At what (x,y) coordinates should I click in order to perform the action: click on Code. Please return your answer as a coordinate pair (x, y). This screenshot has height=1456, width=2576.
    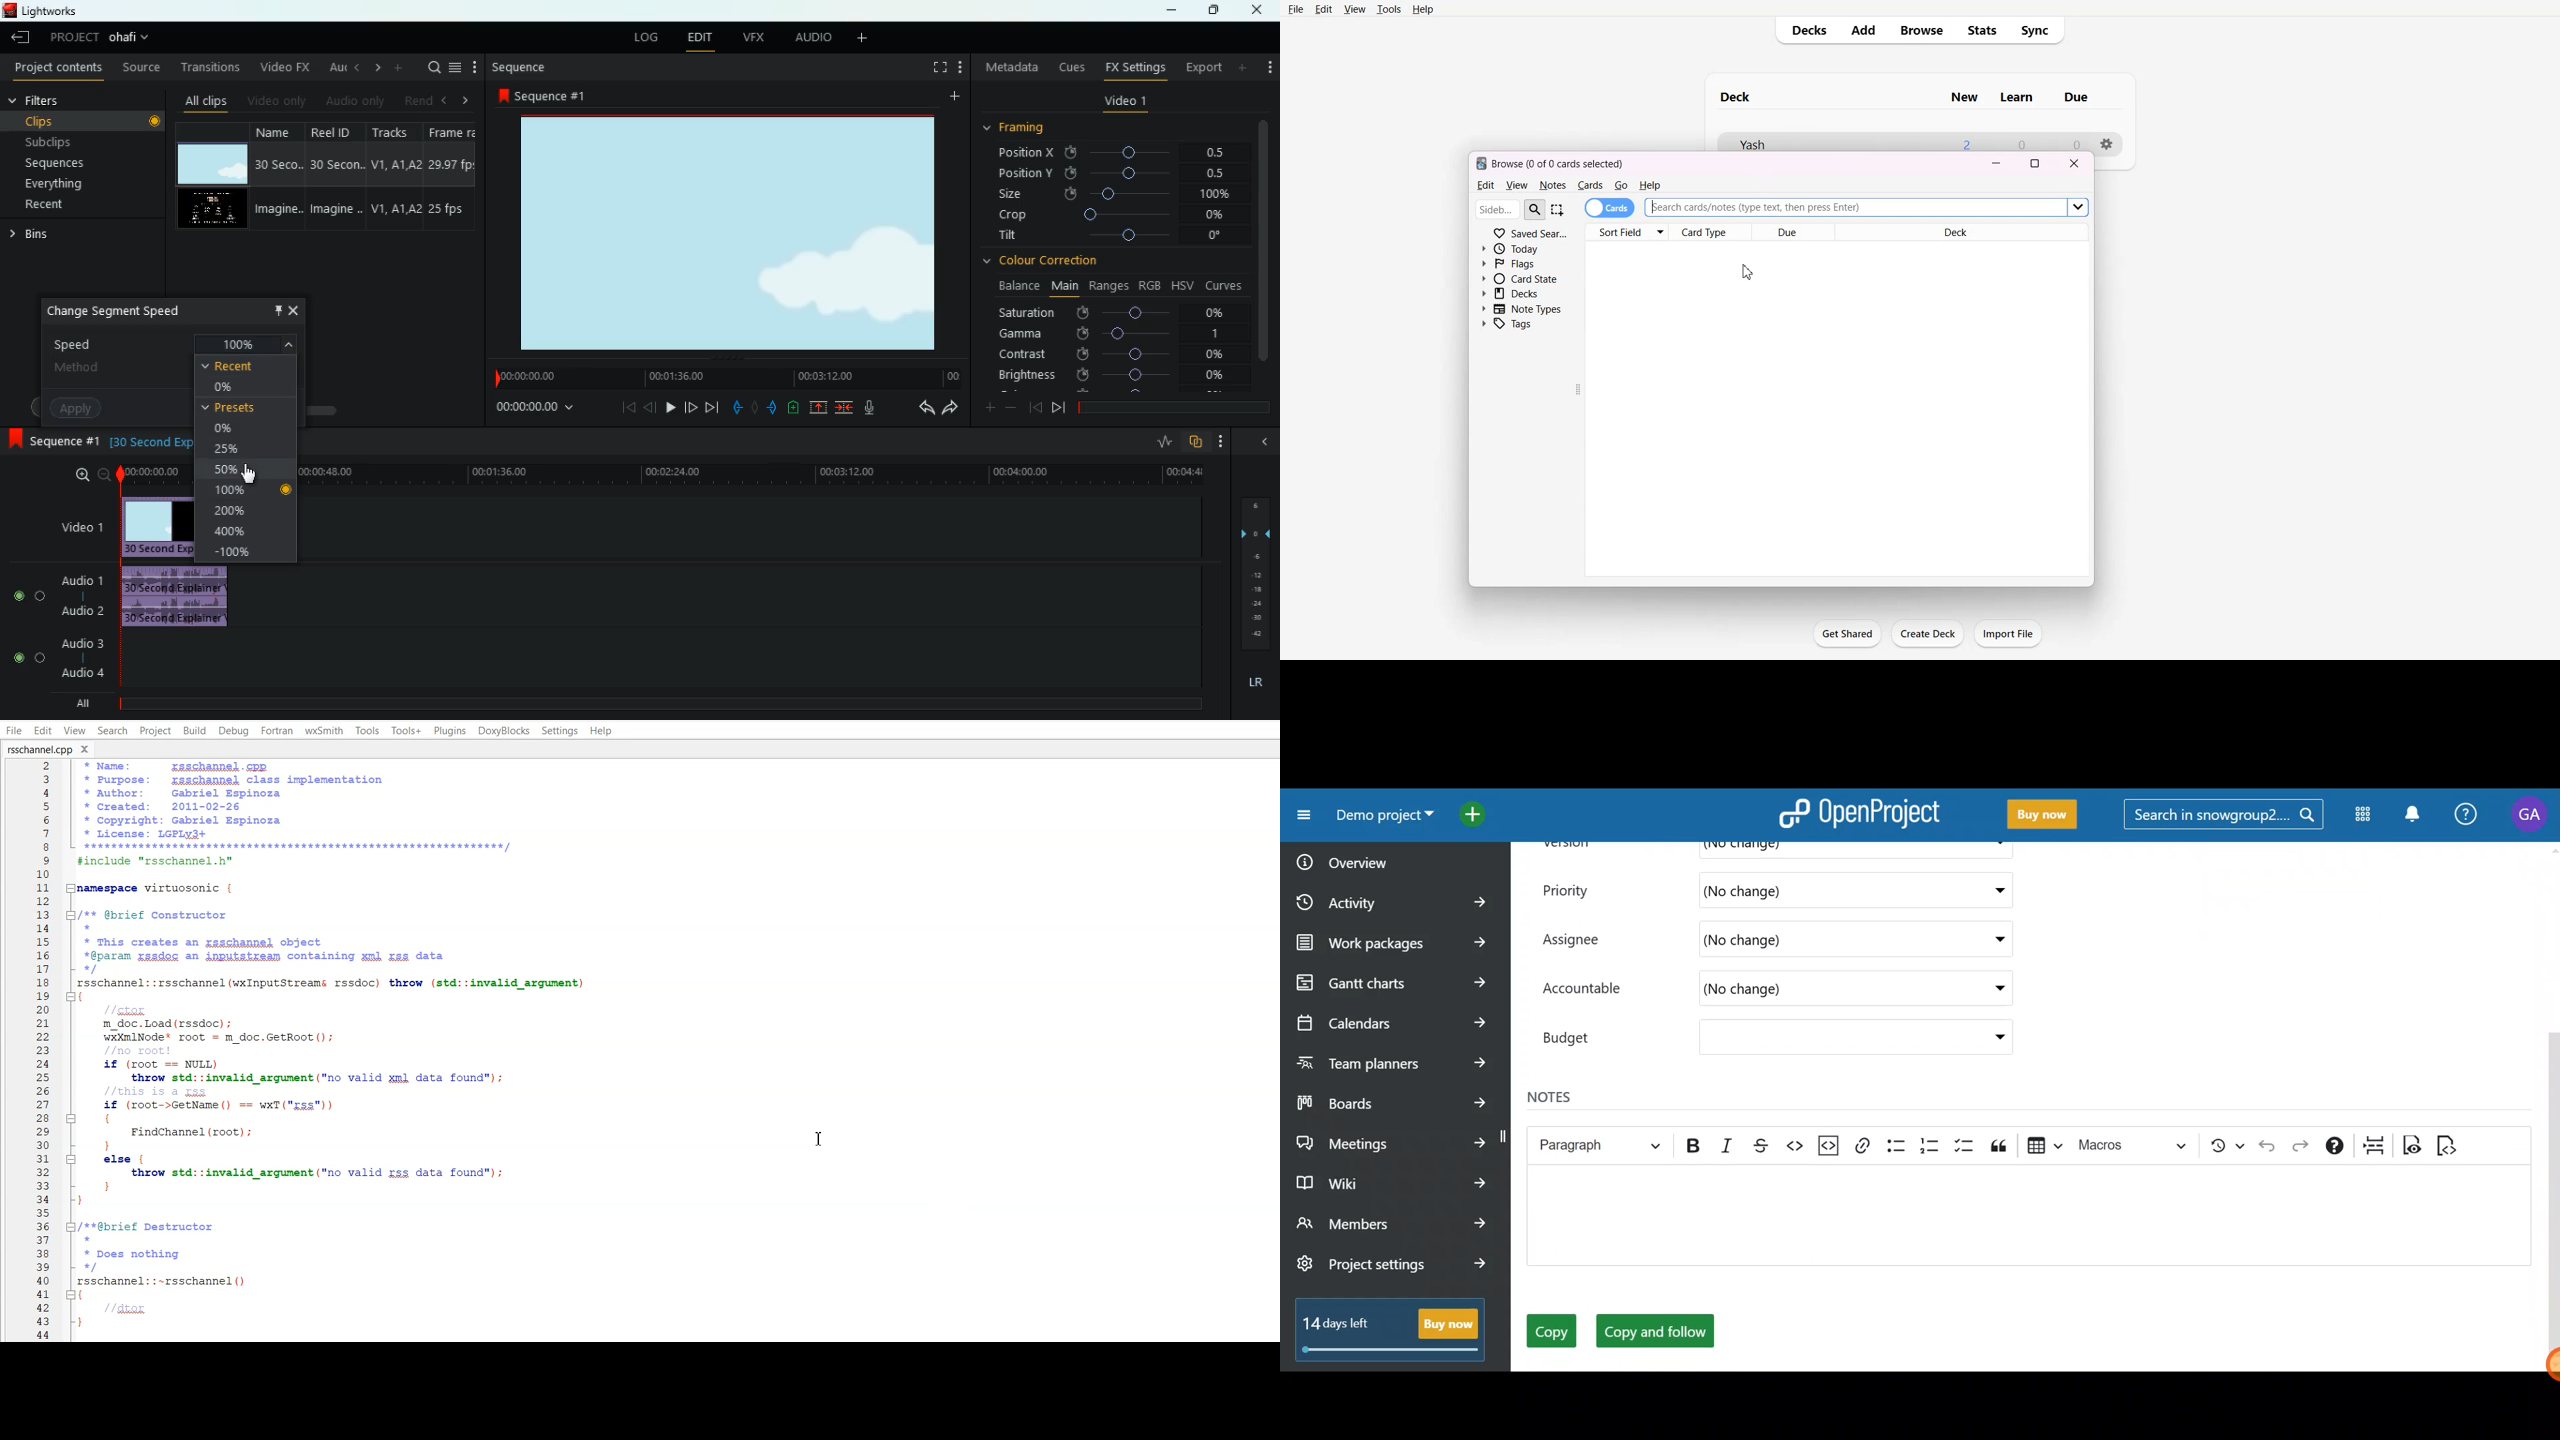
    Looking at the image, I should click on (1796, 1147).